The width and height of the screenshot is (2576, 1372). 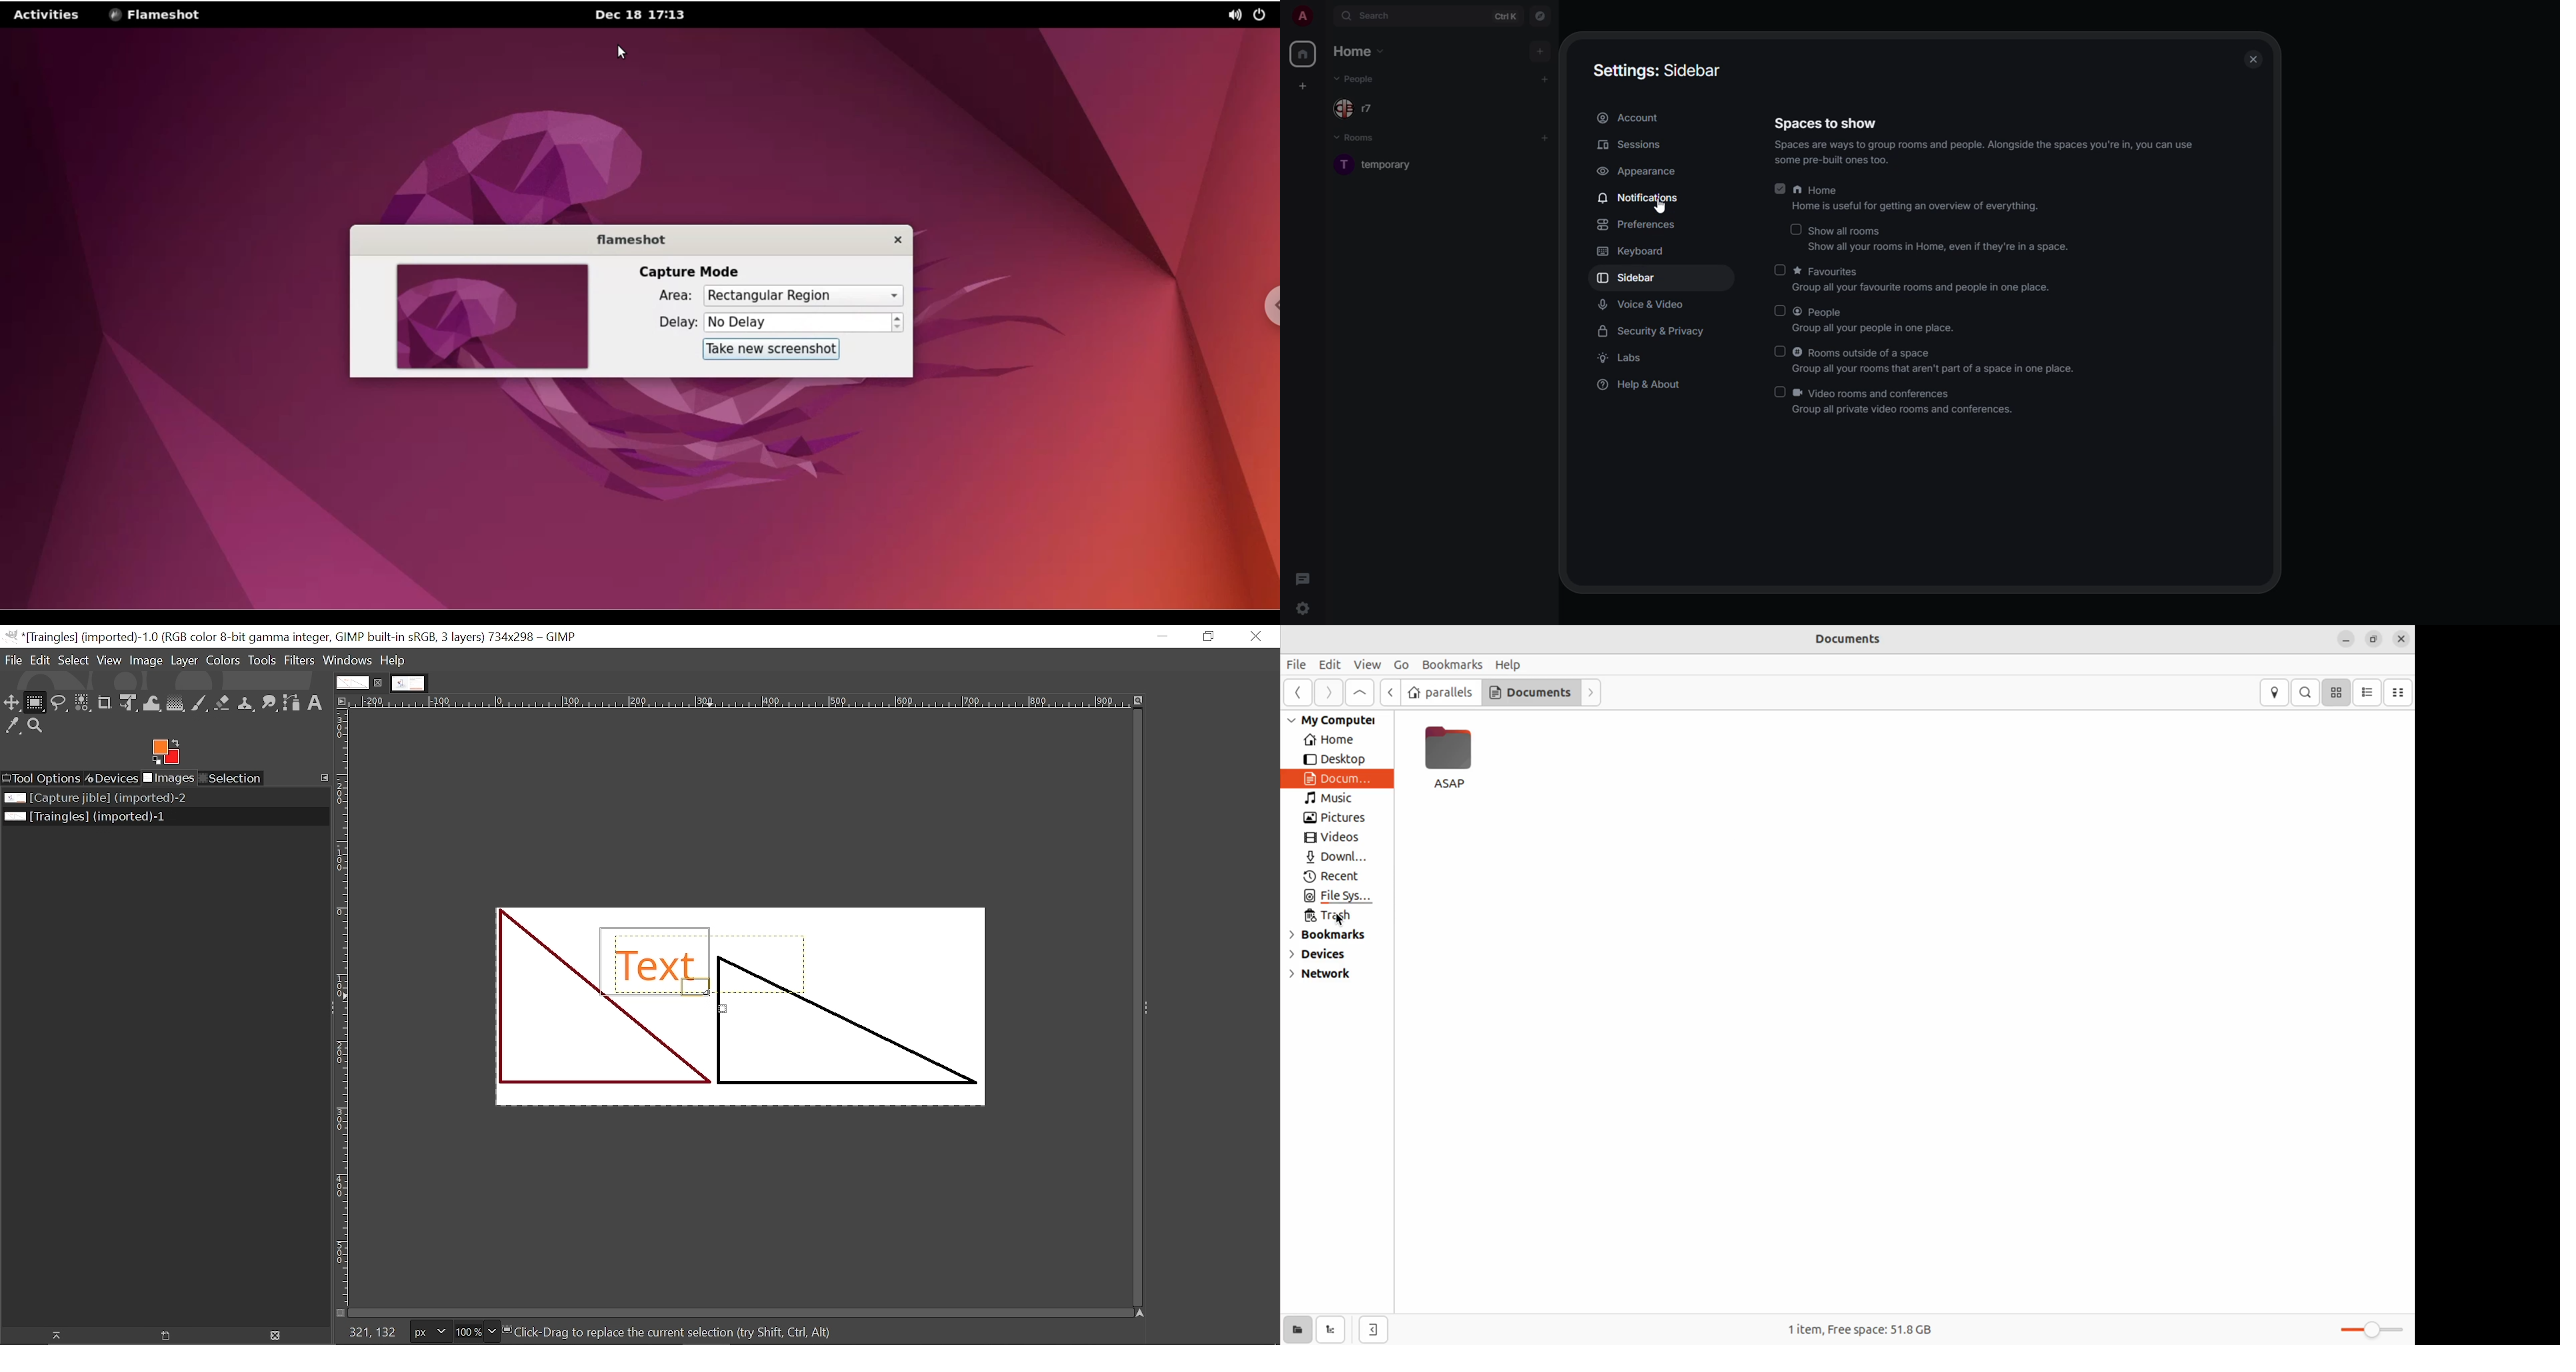 What do you see at coordinates (687, 272) in the screenshot?
I see `capture model label` at bounding box center [687, 272].